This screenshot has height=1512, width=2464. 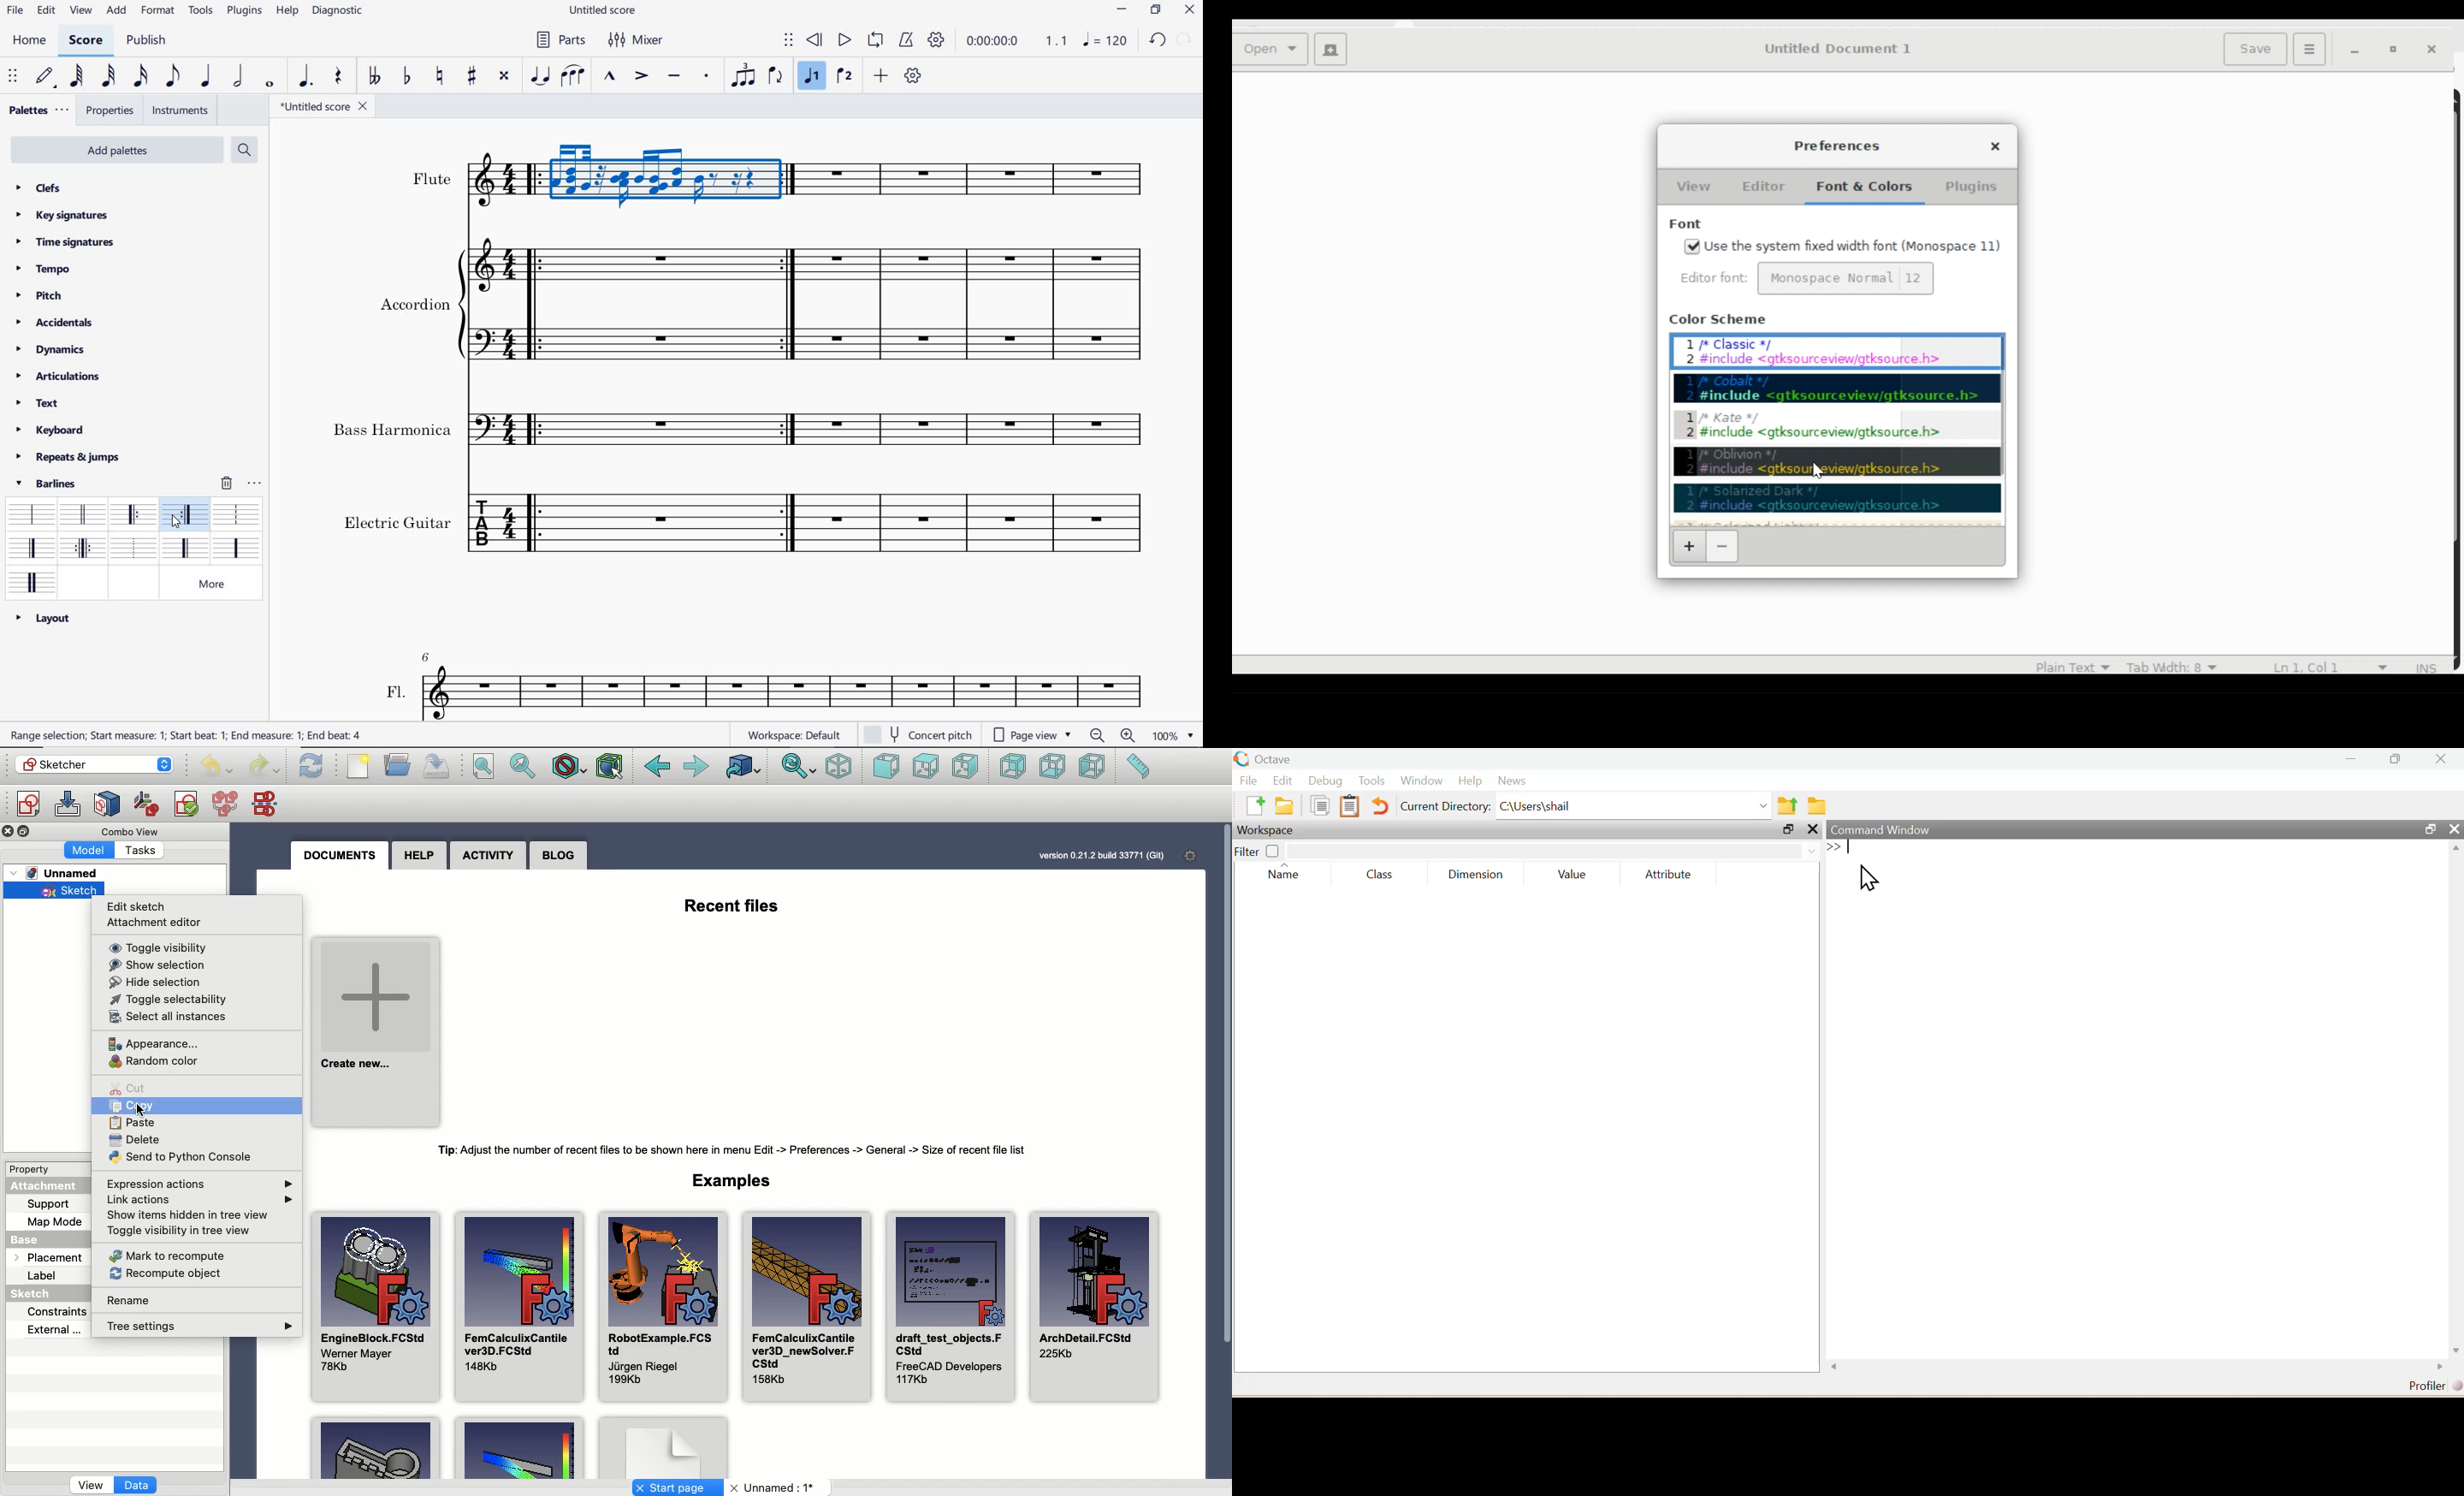 I want to click on playback settings, so click(x=936, y=39).